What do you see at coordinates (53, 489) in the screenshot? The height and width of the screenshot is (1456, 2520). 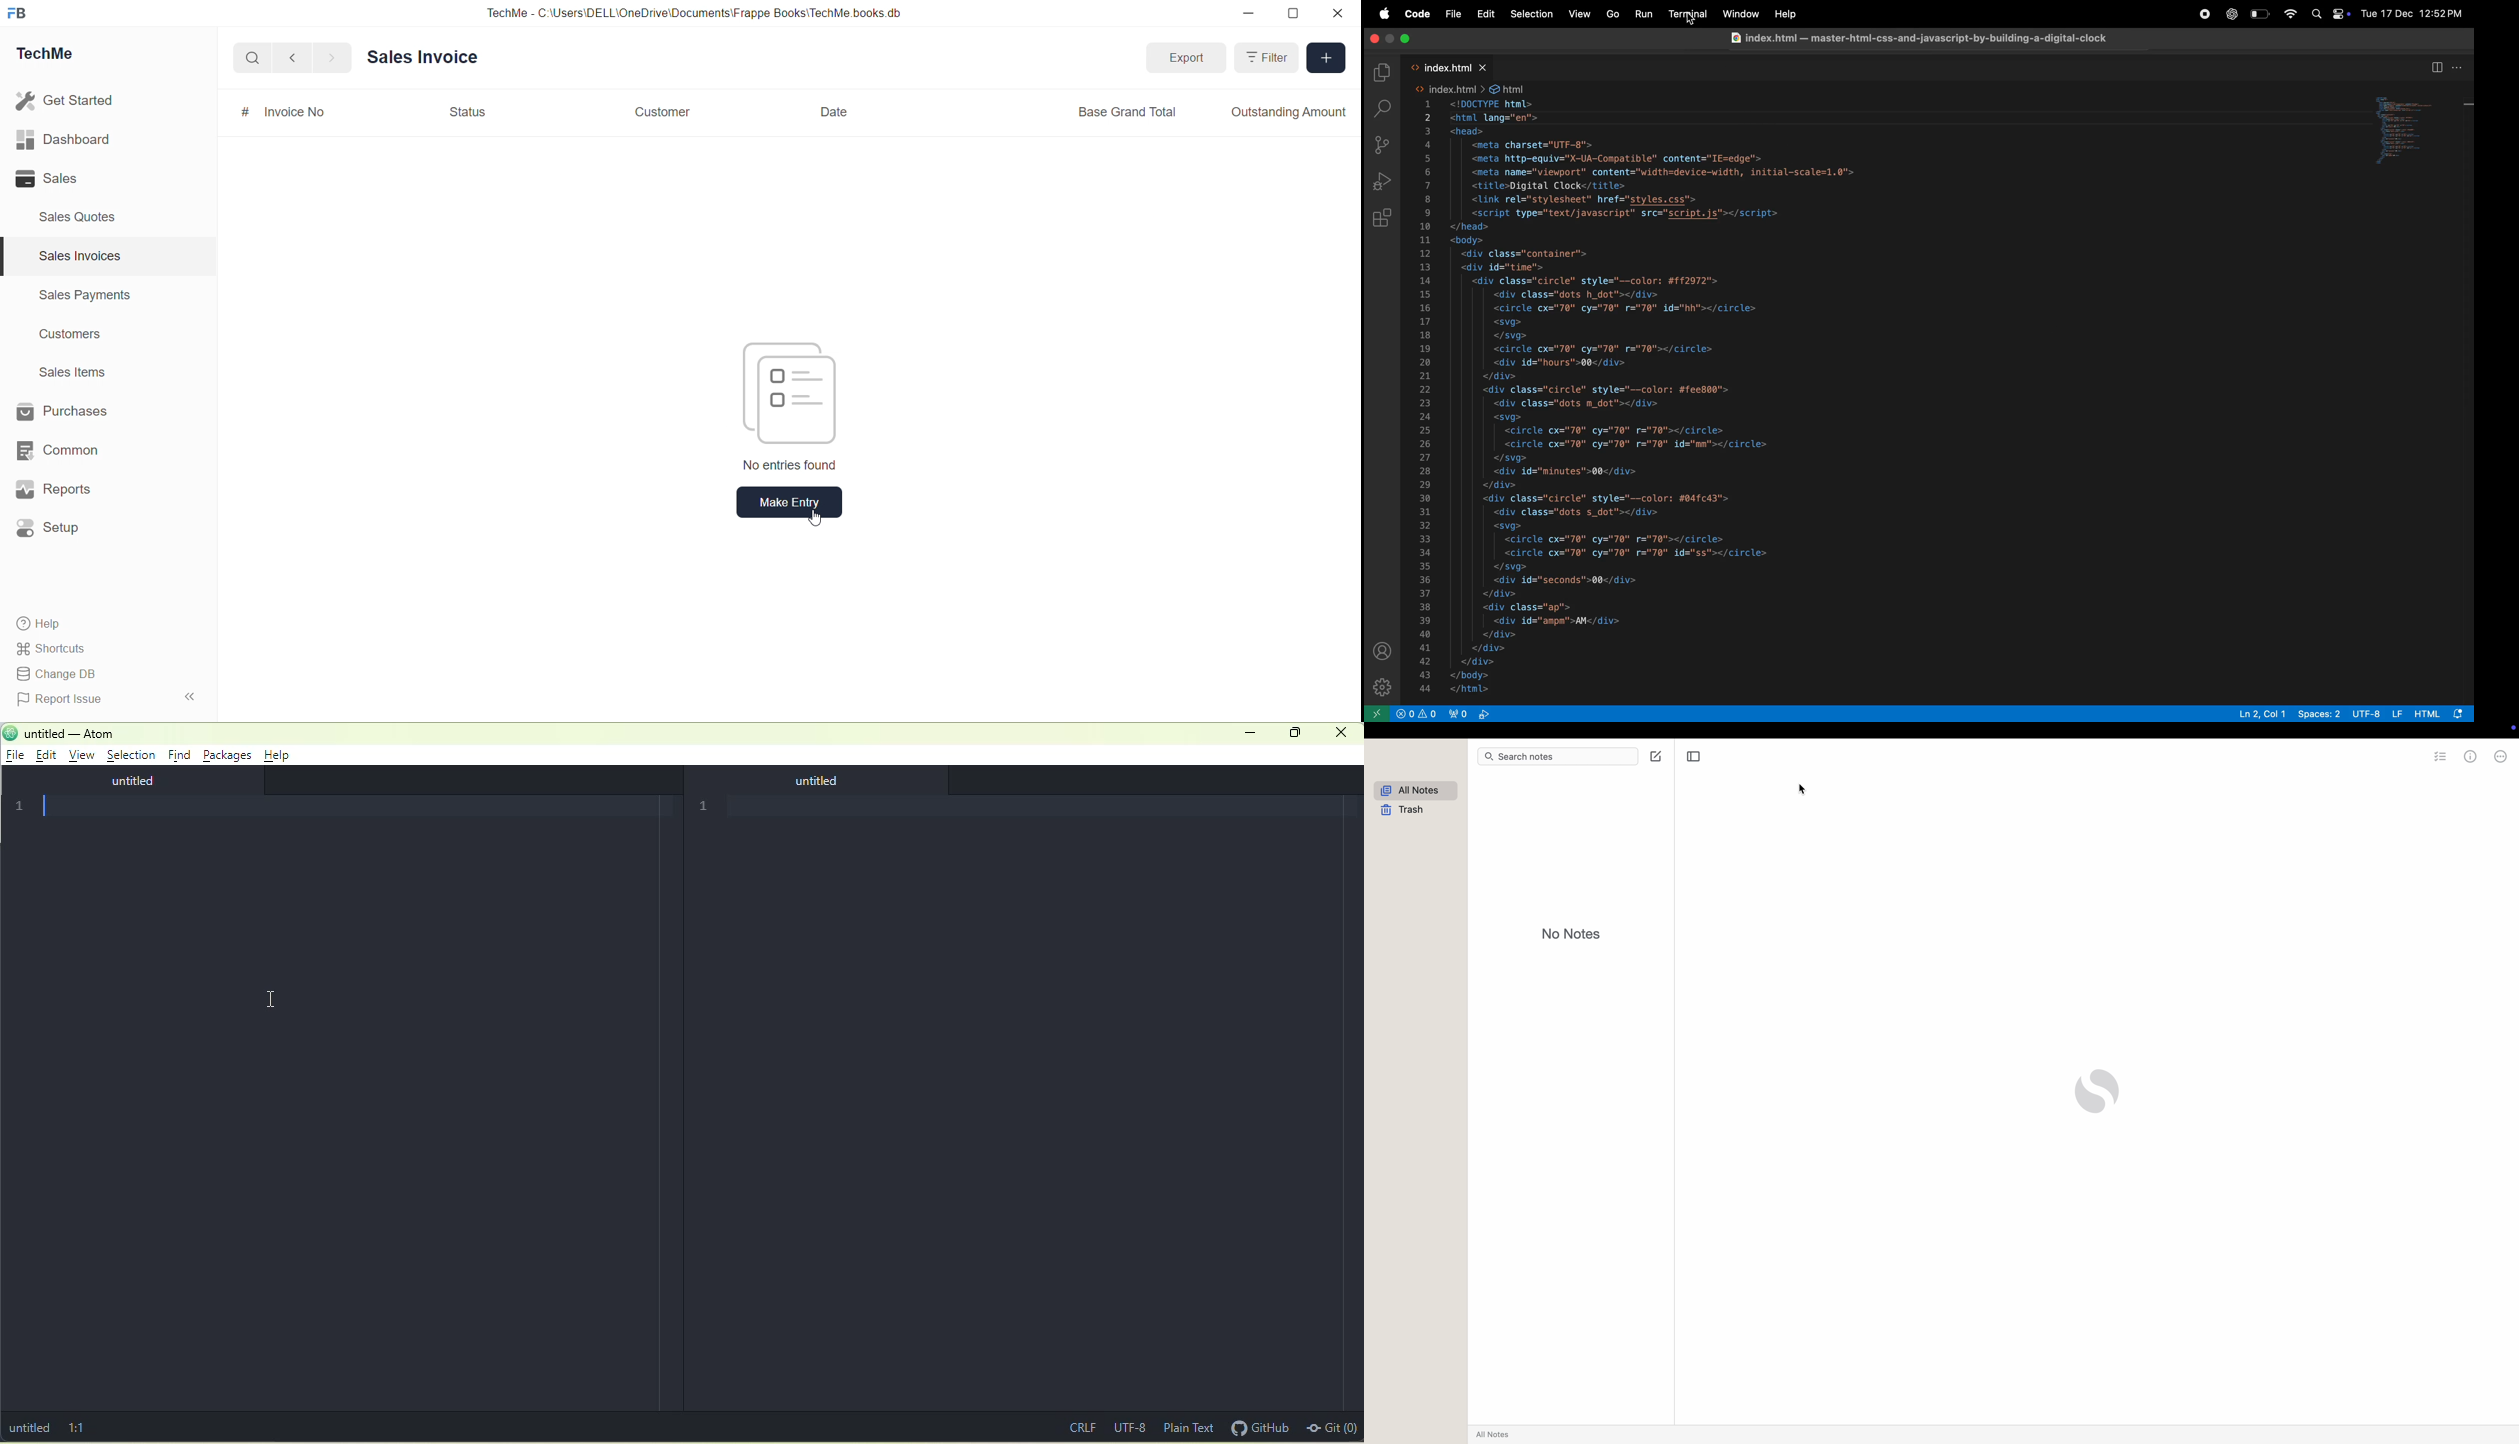 I see `Reports` at bounding box center [53, 489].